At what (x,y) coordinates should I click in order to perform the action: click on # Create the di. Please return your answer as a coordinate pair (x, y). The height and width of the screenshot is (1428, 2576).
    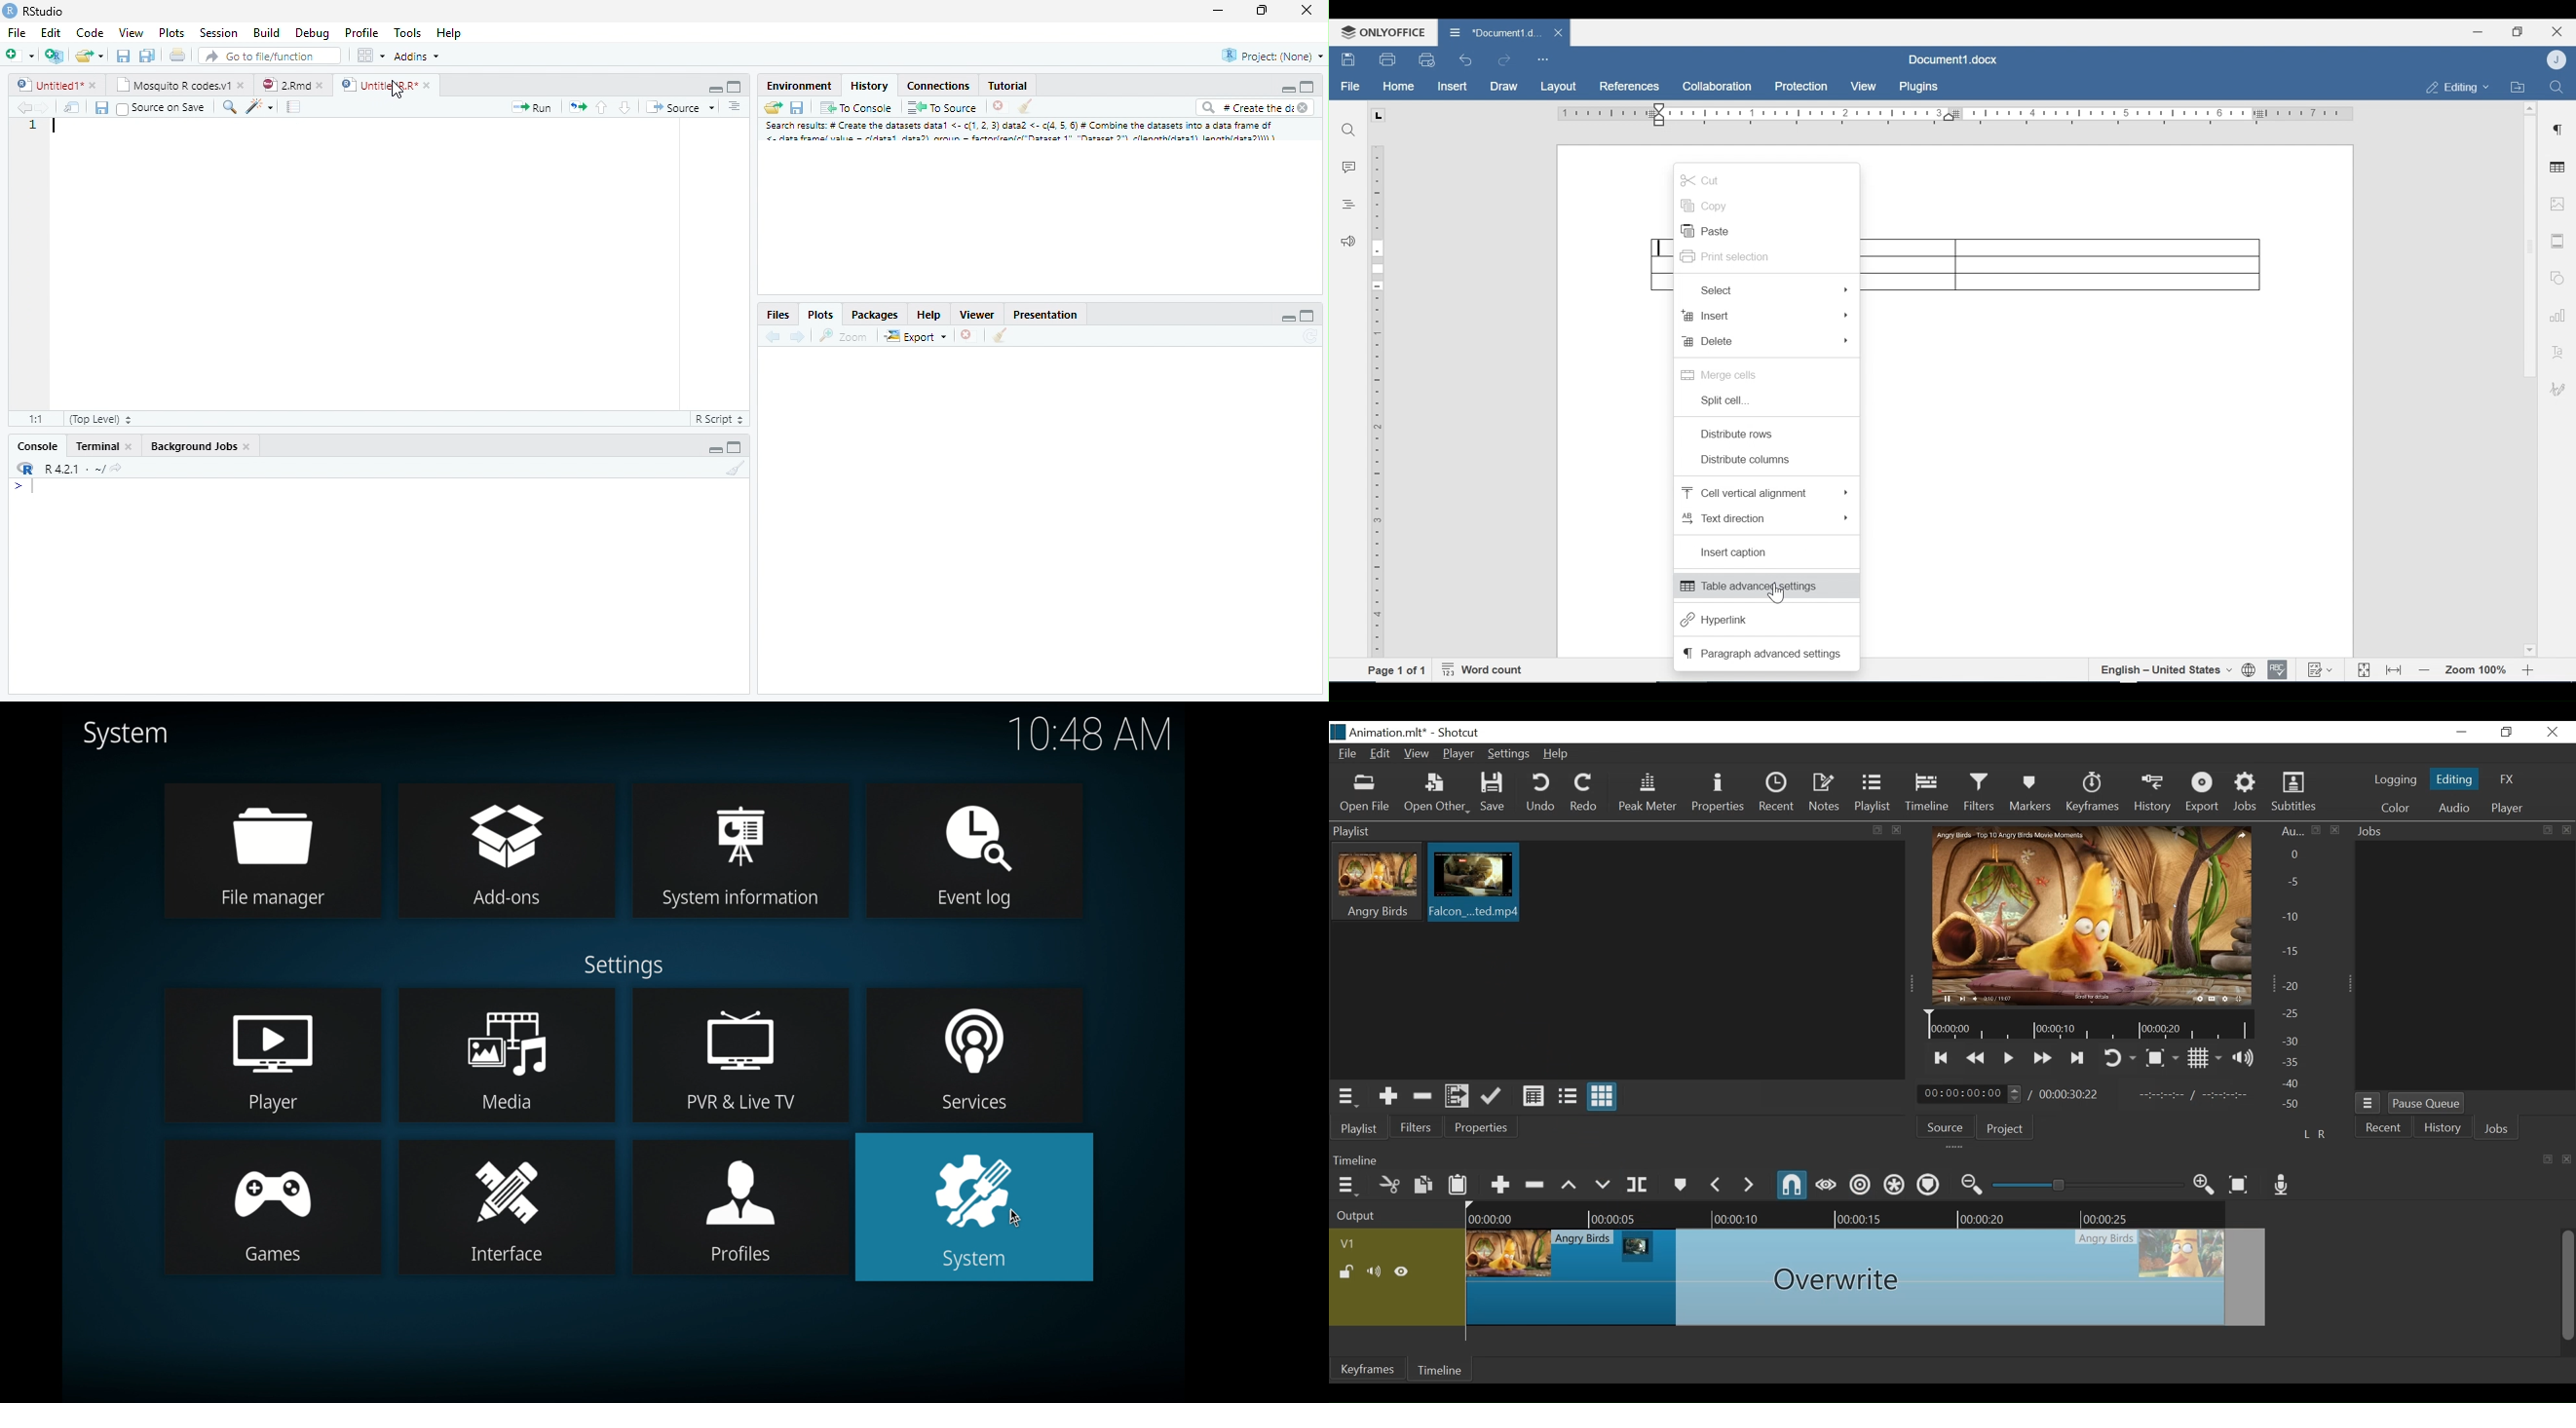
    Looking at the image, I should click on (1253, 109).